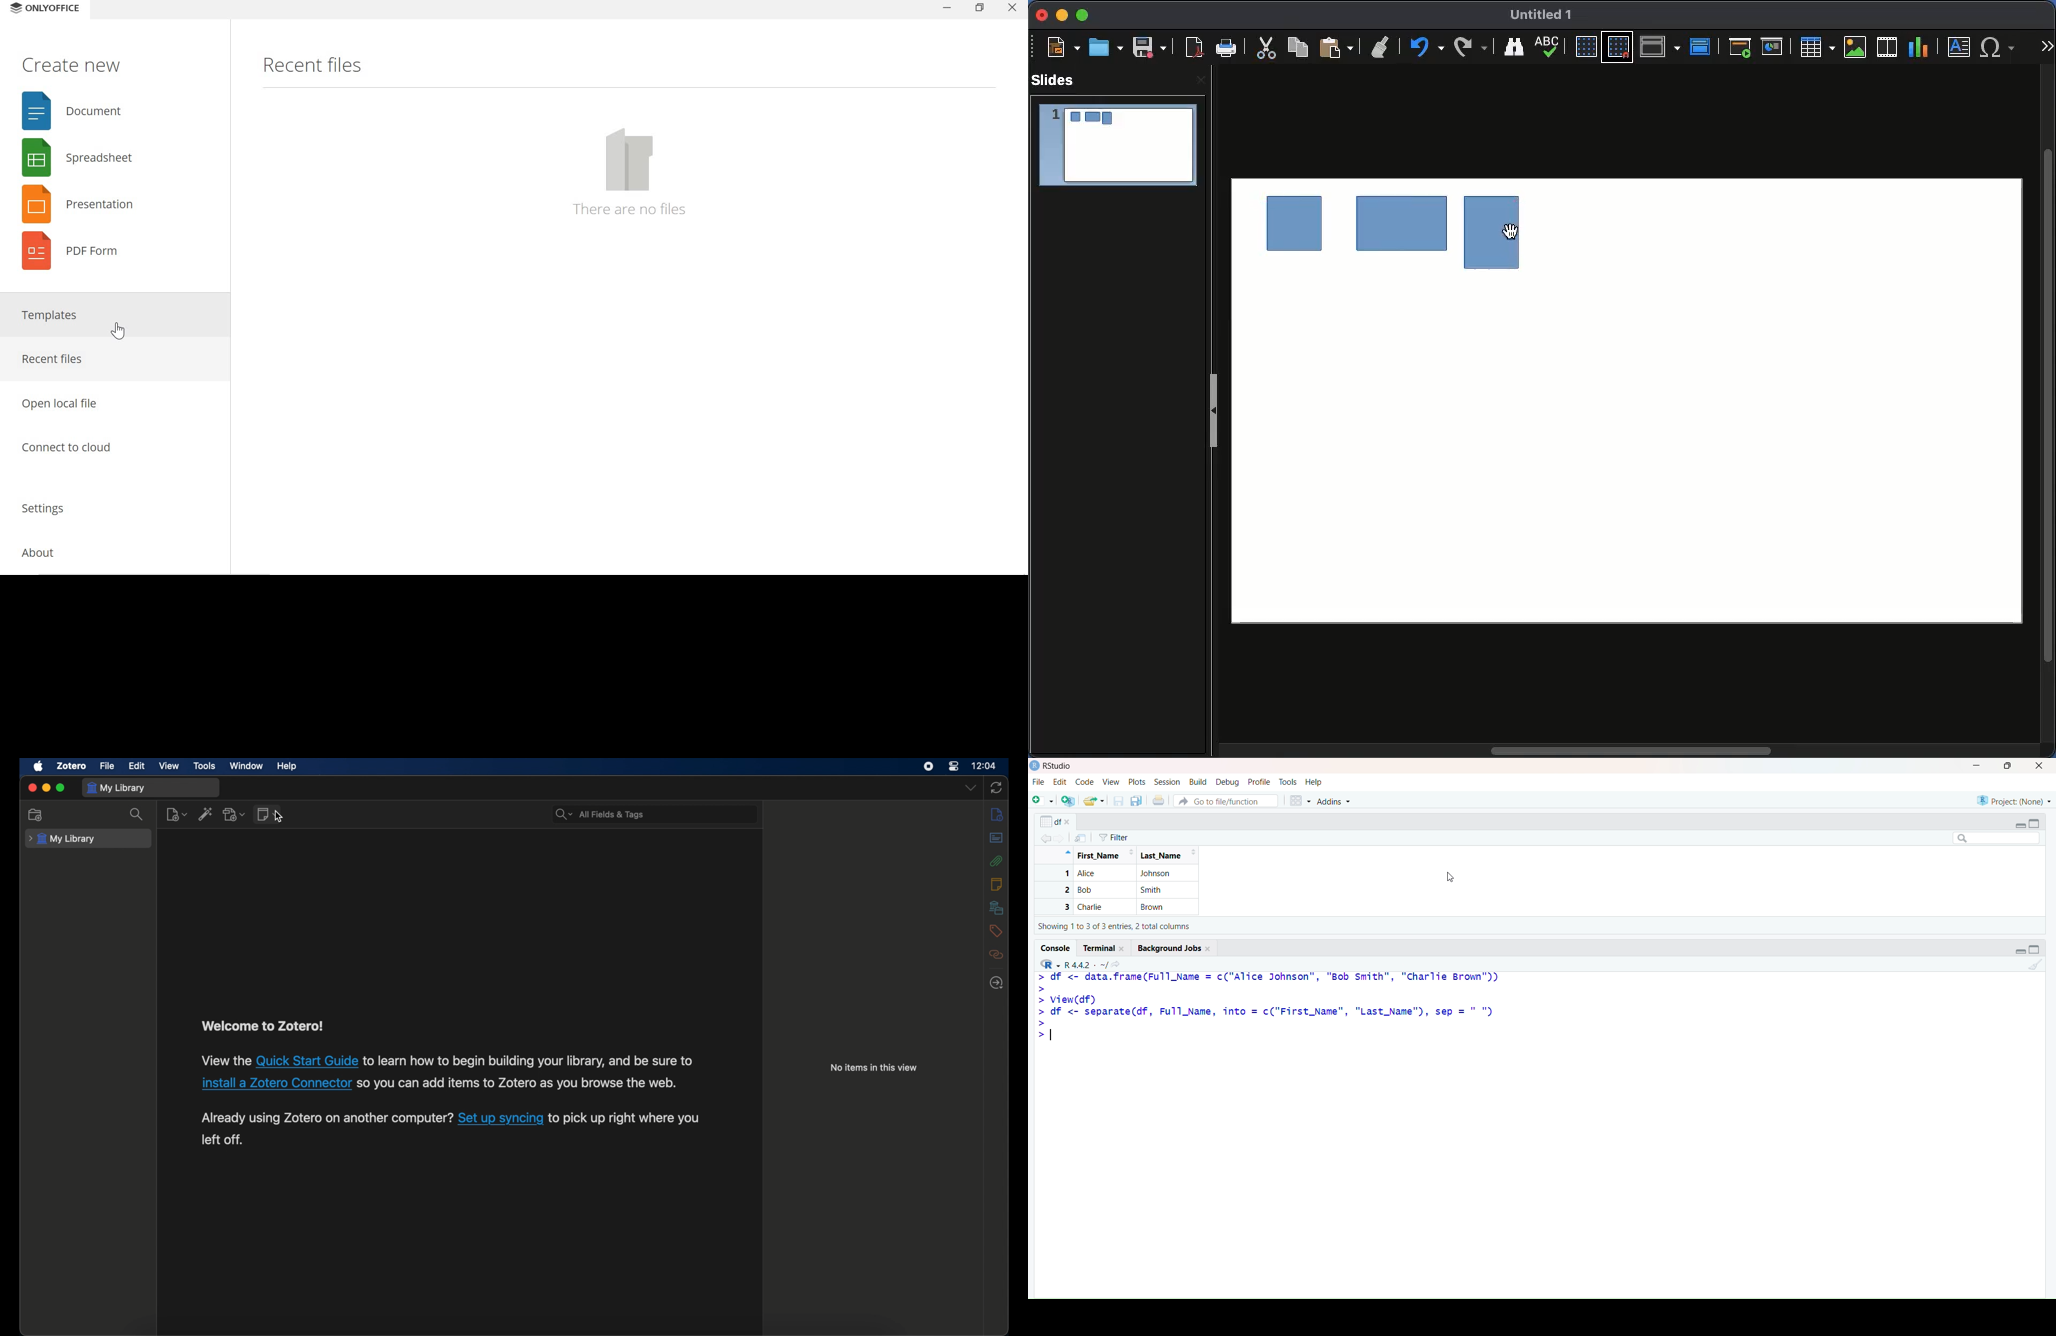 The height and width of the screenshot is (1344, 2072). Describe the element at coordinates (1042, 800) in the screenshot. I see `New File` at that location.